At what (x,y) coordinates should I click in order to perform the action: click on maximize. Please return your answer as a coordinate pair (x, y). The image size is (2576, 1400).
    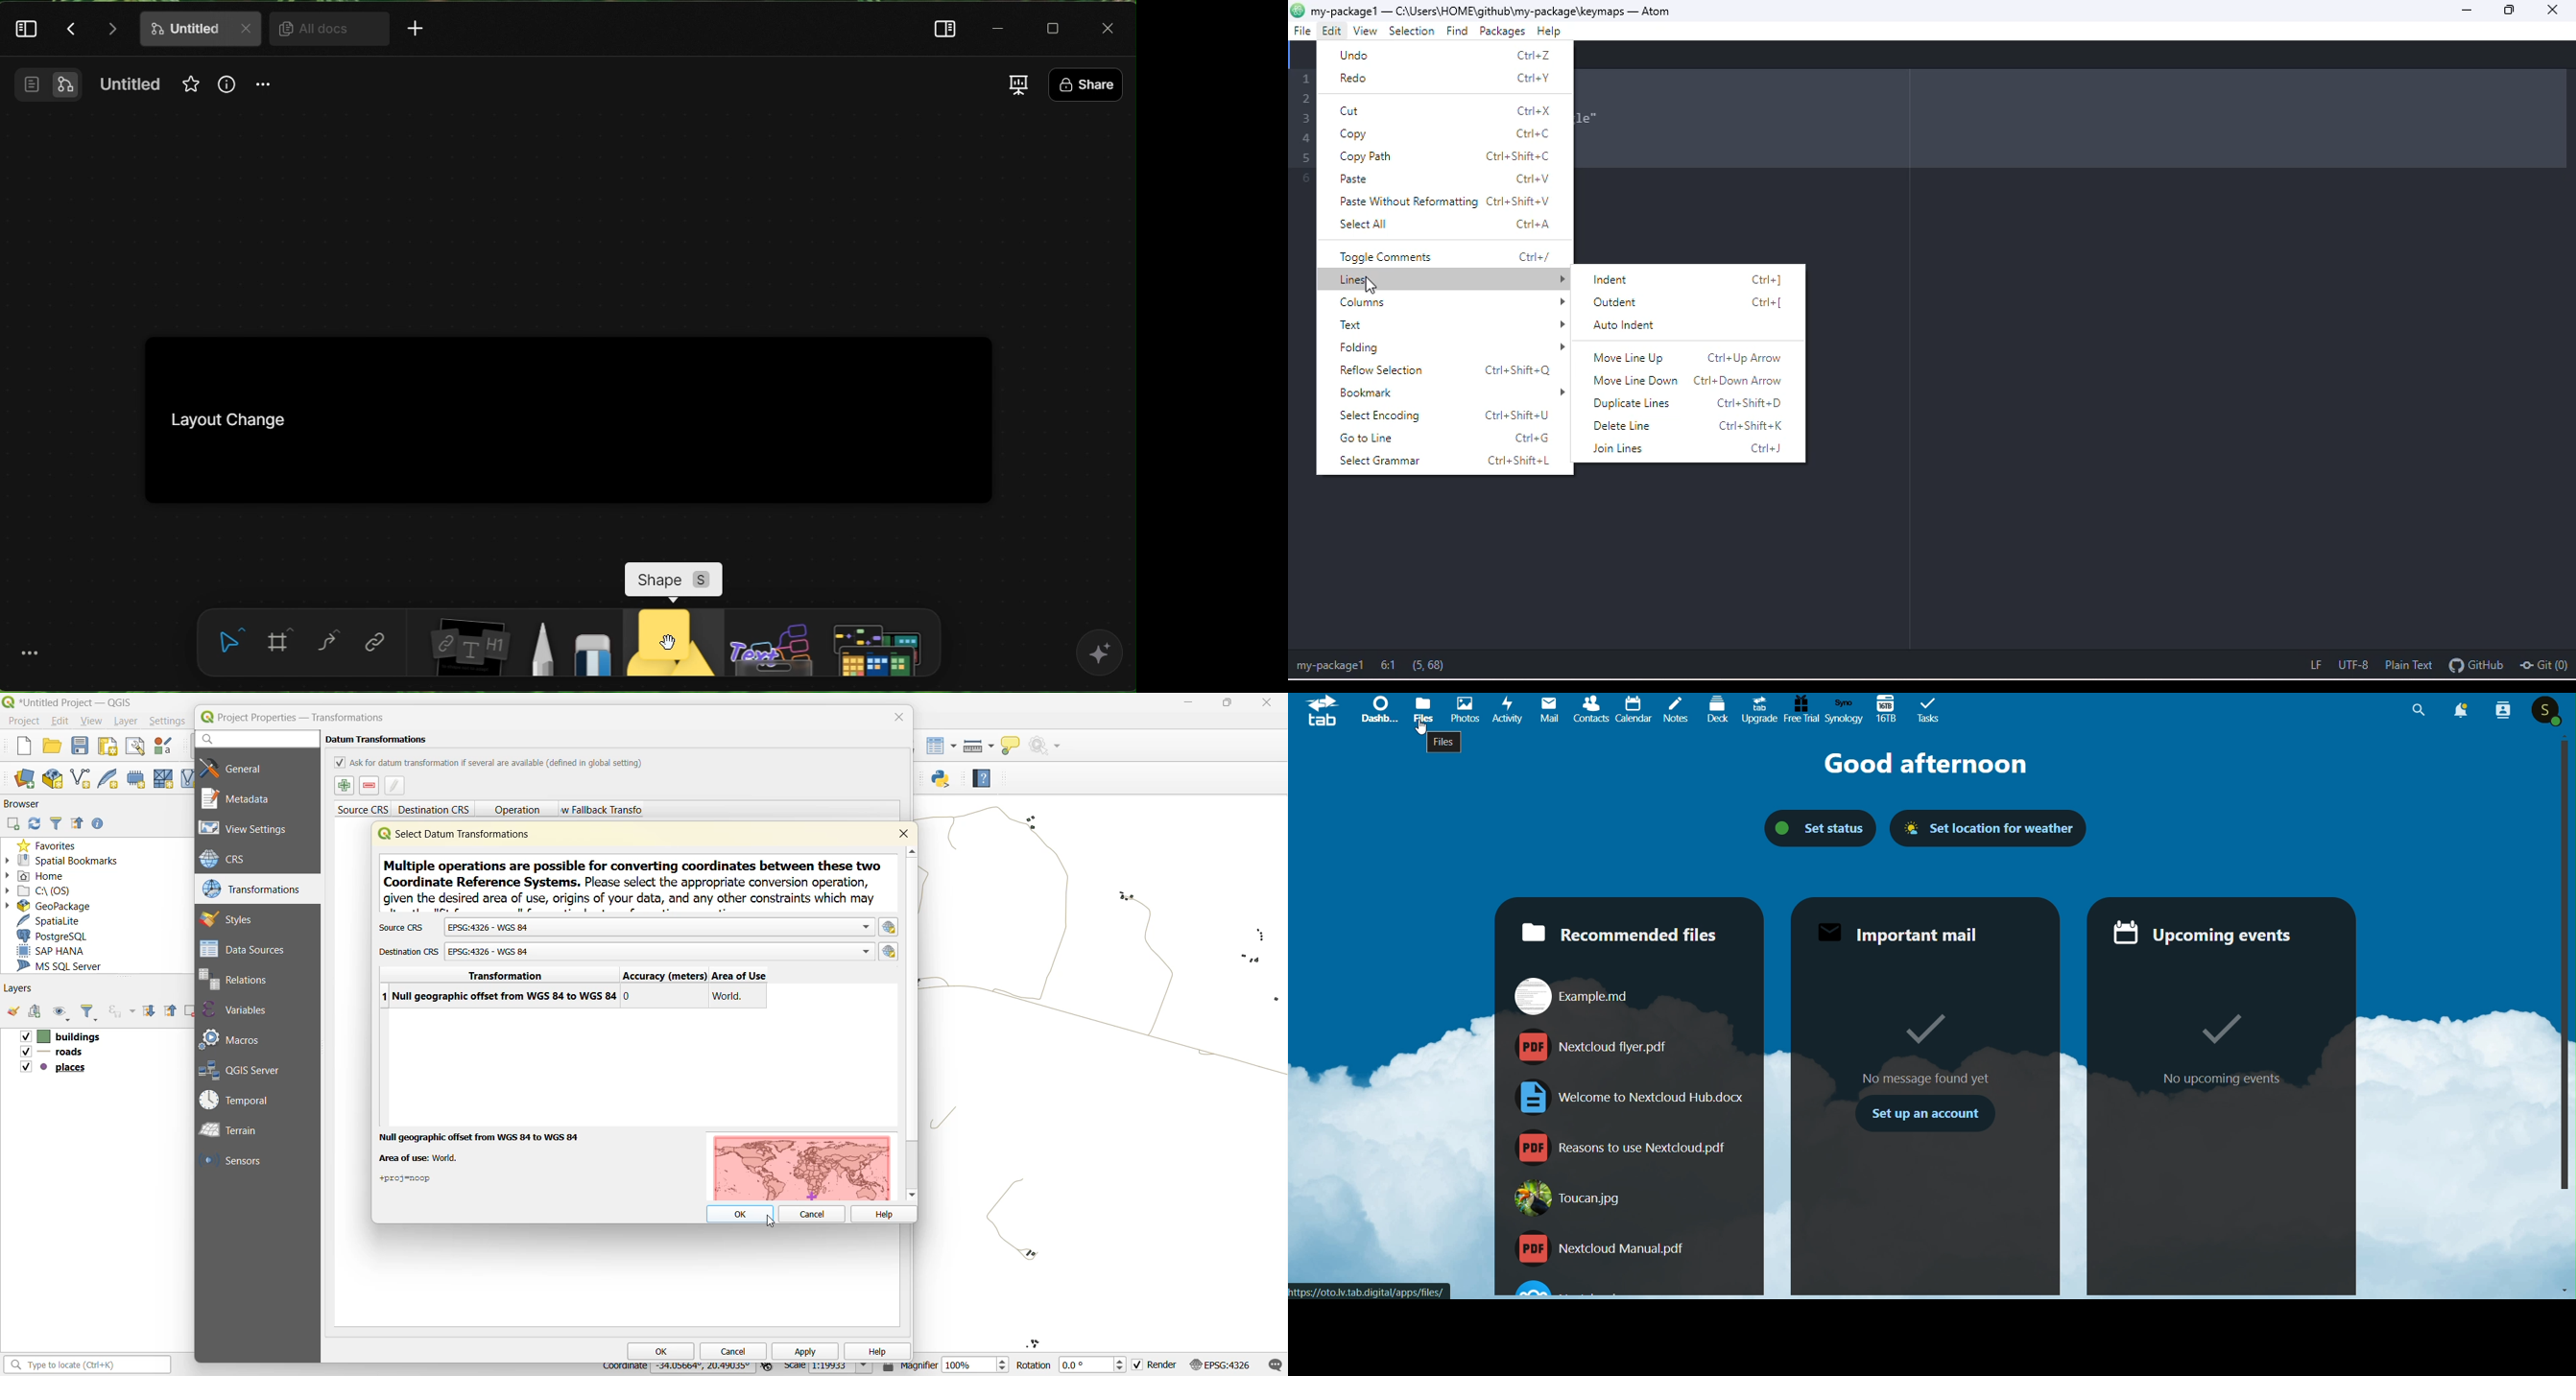
    Looking at the image, I should click on (2514, 9).